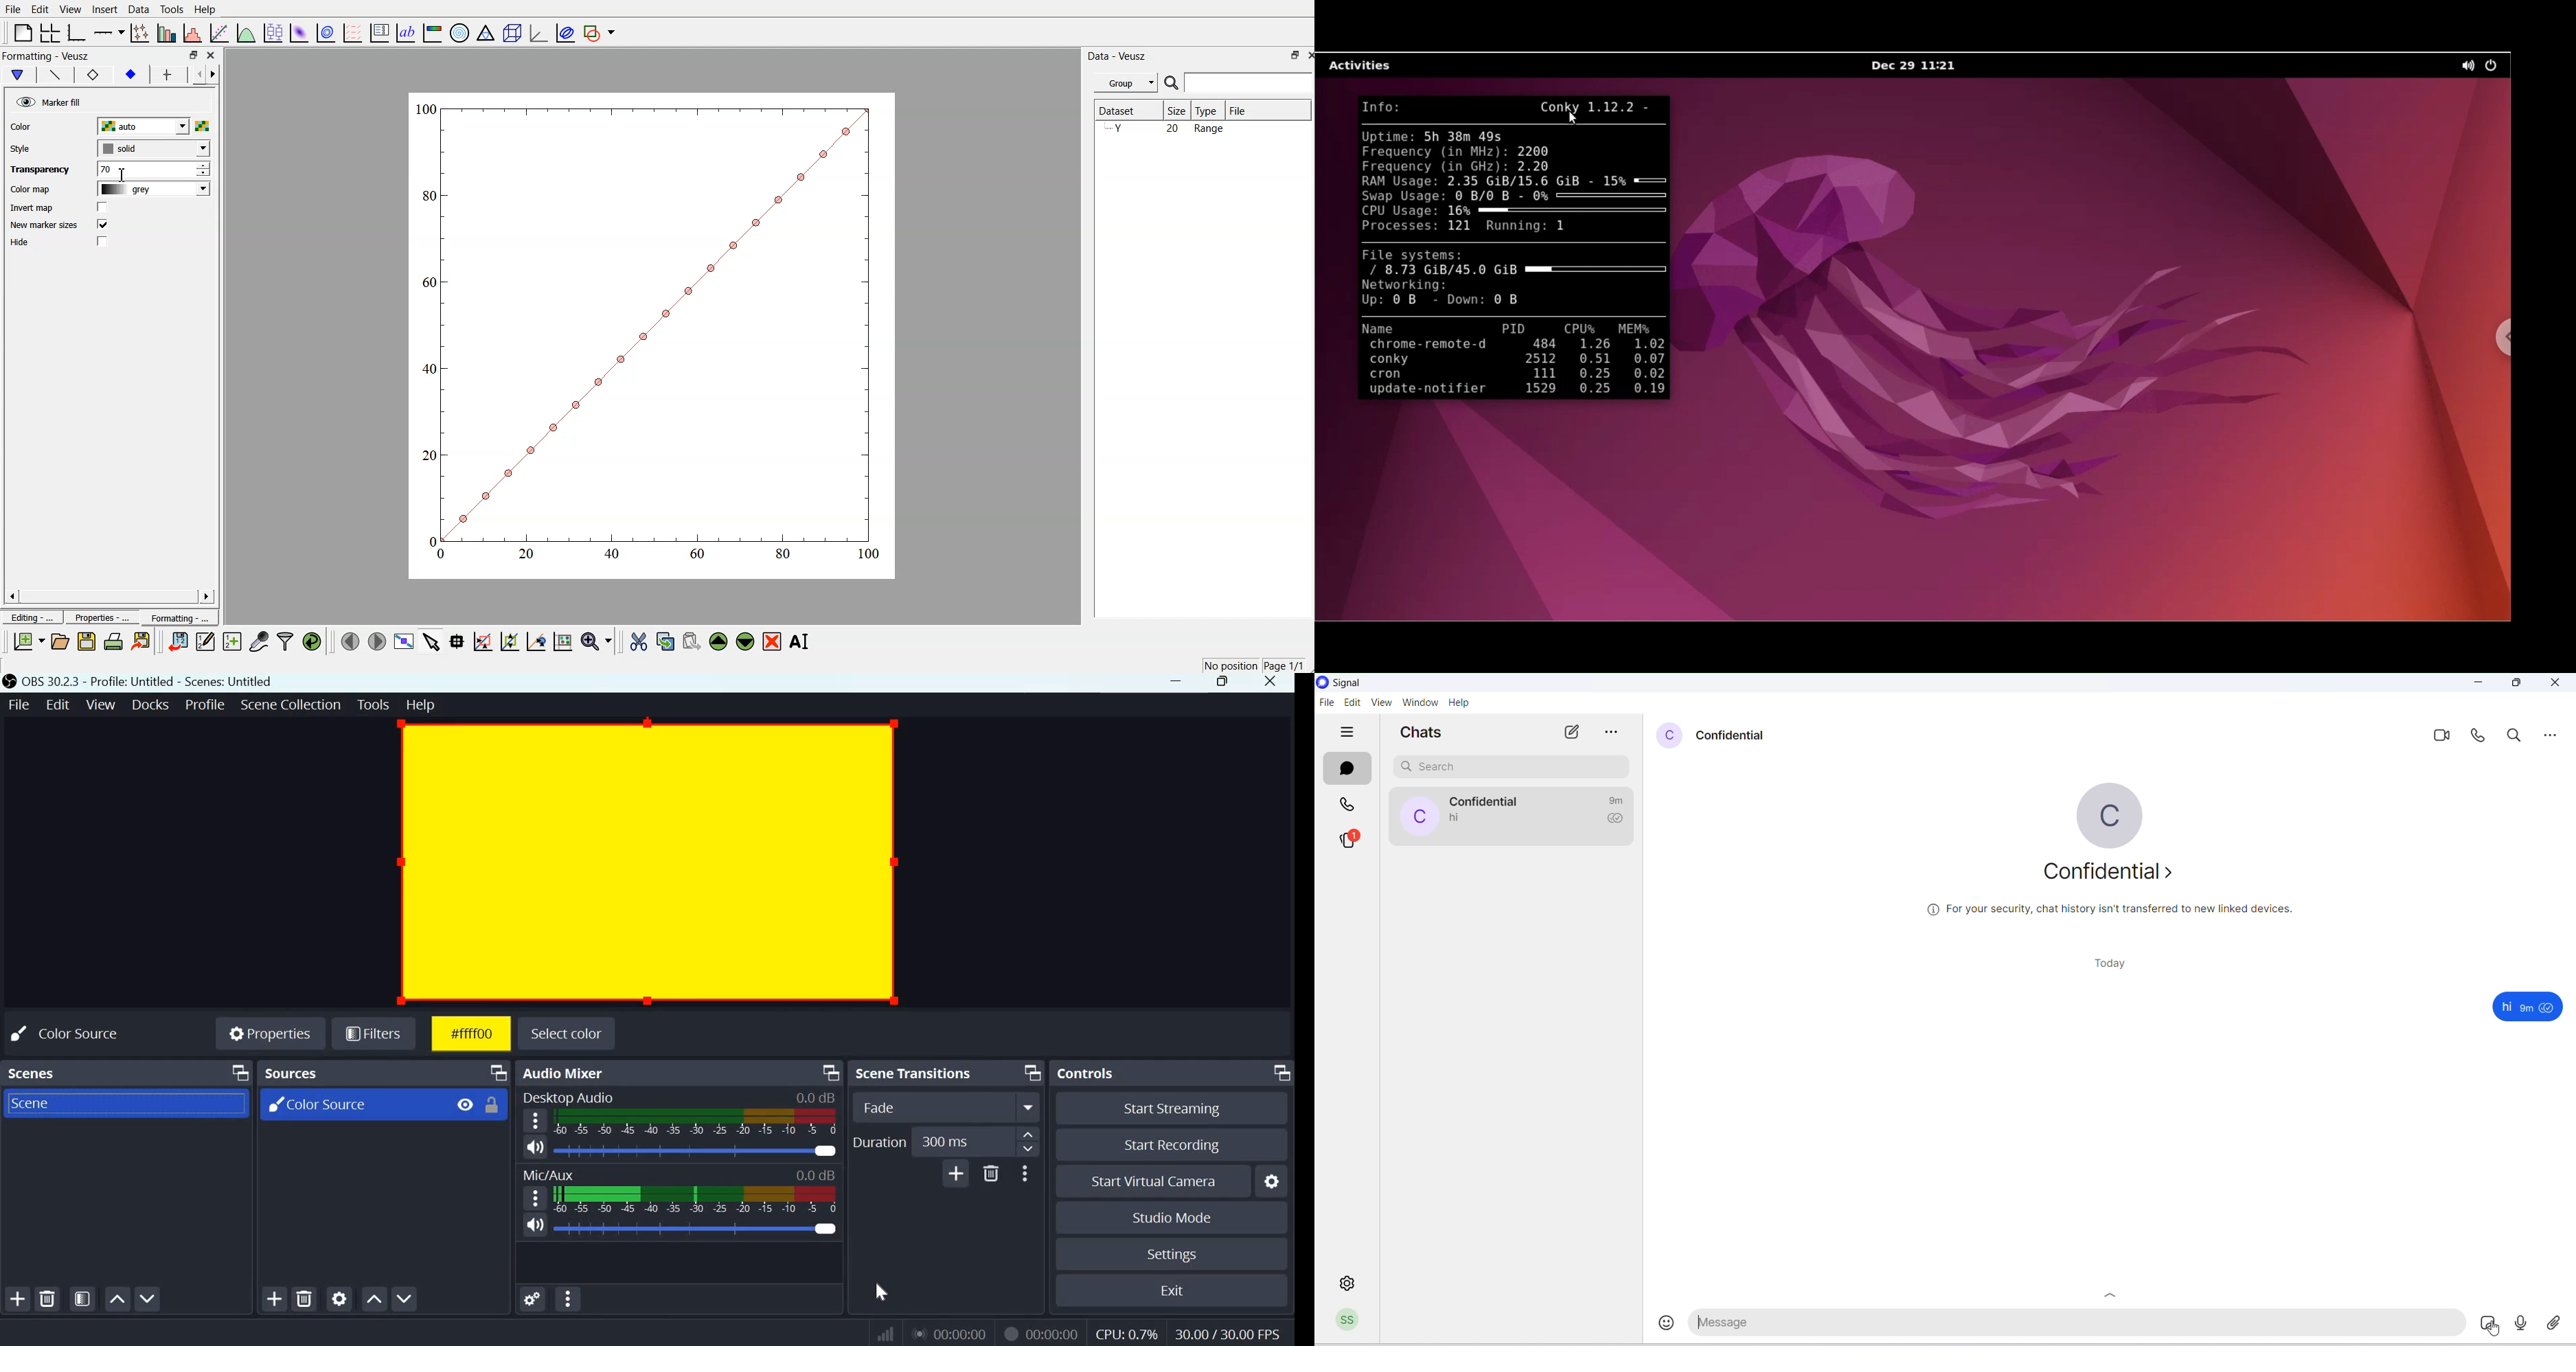  Describe the element at coordinates (2112, 876) in the screenshot. I see `about contact` at that location.